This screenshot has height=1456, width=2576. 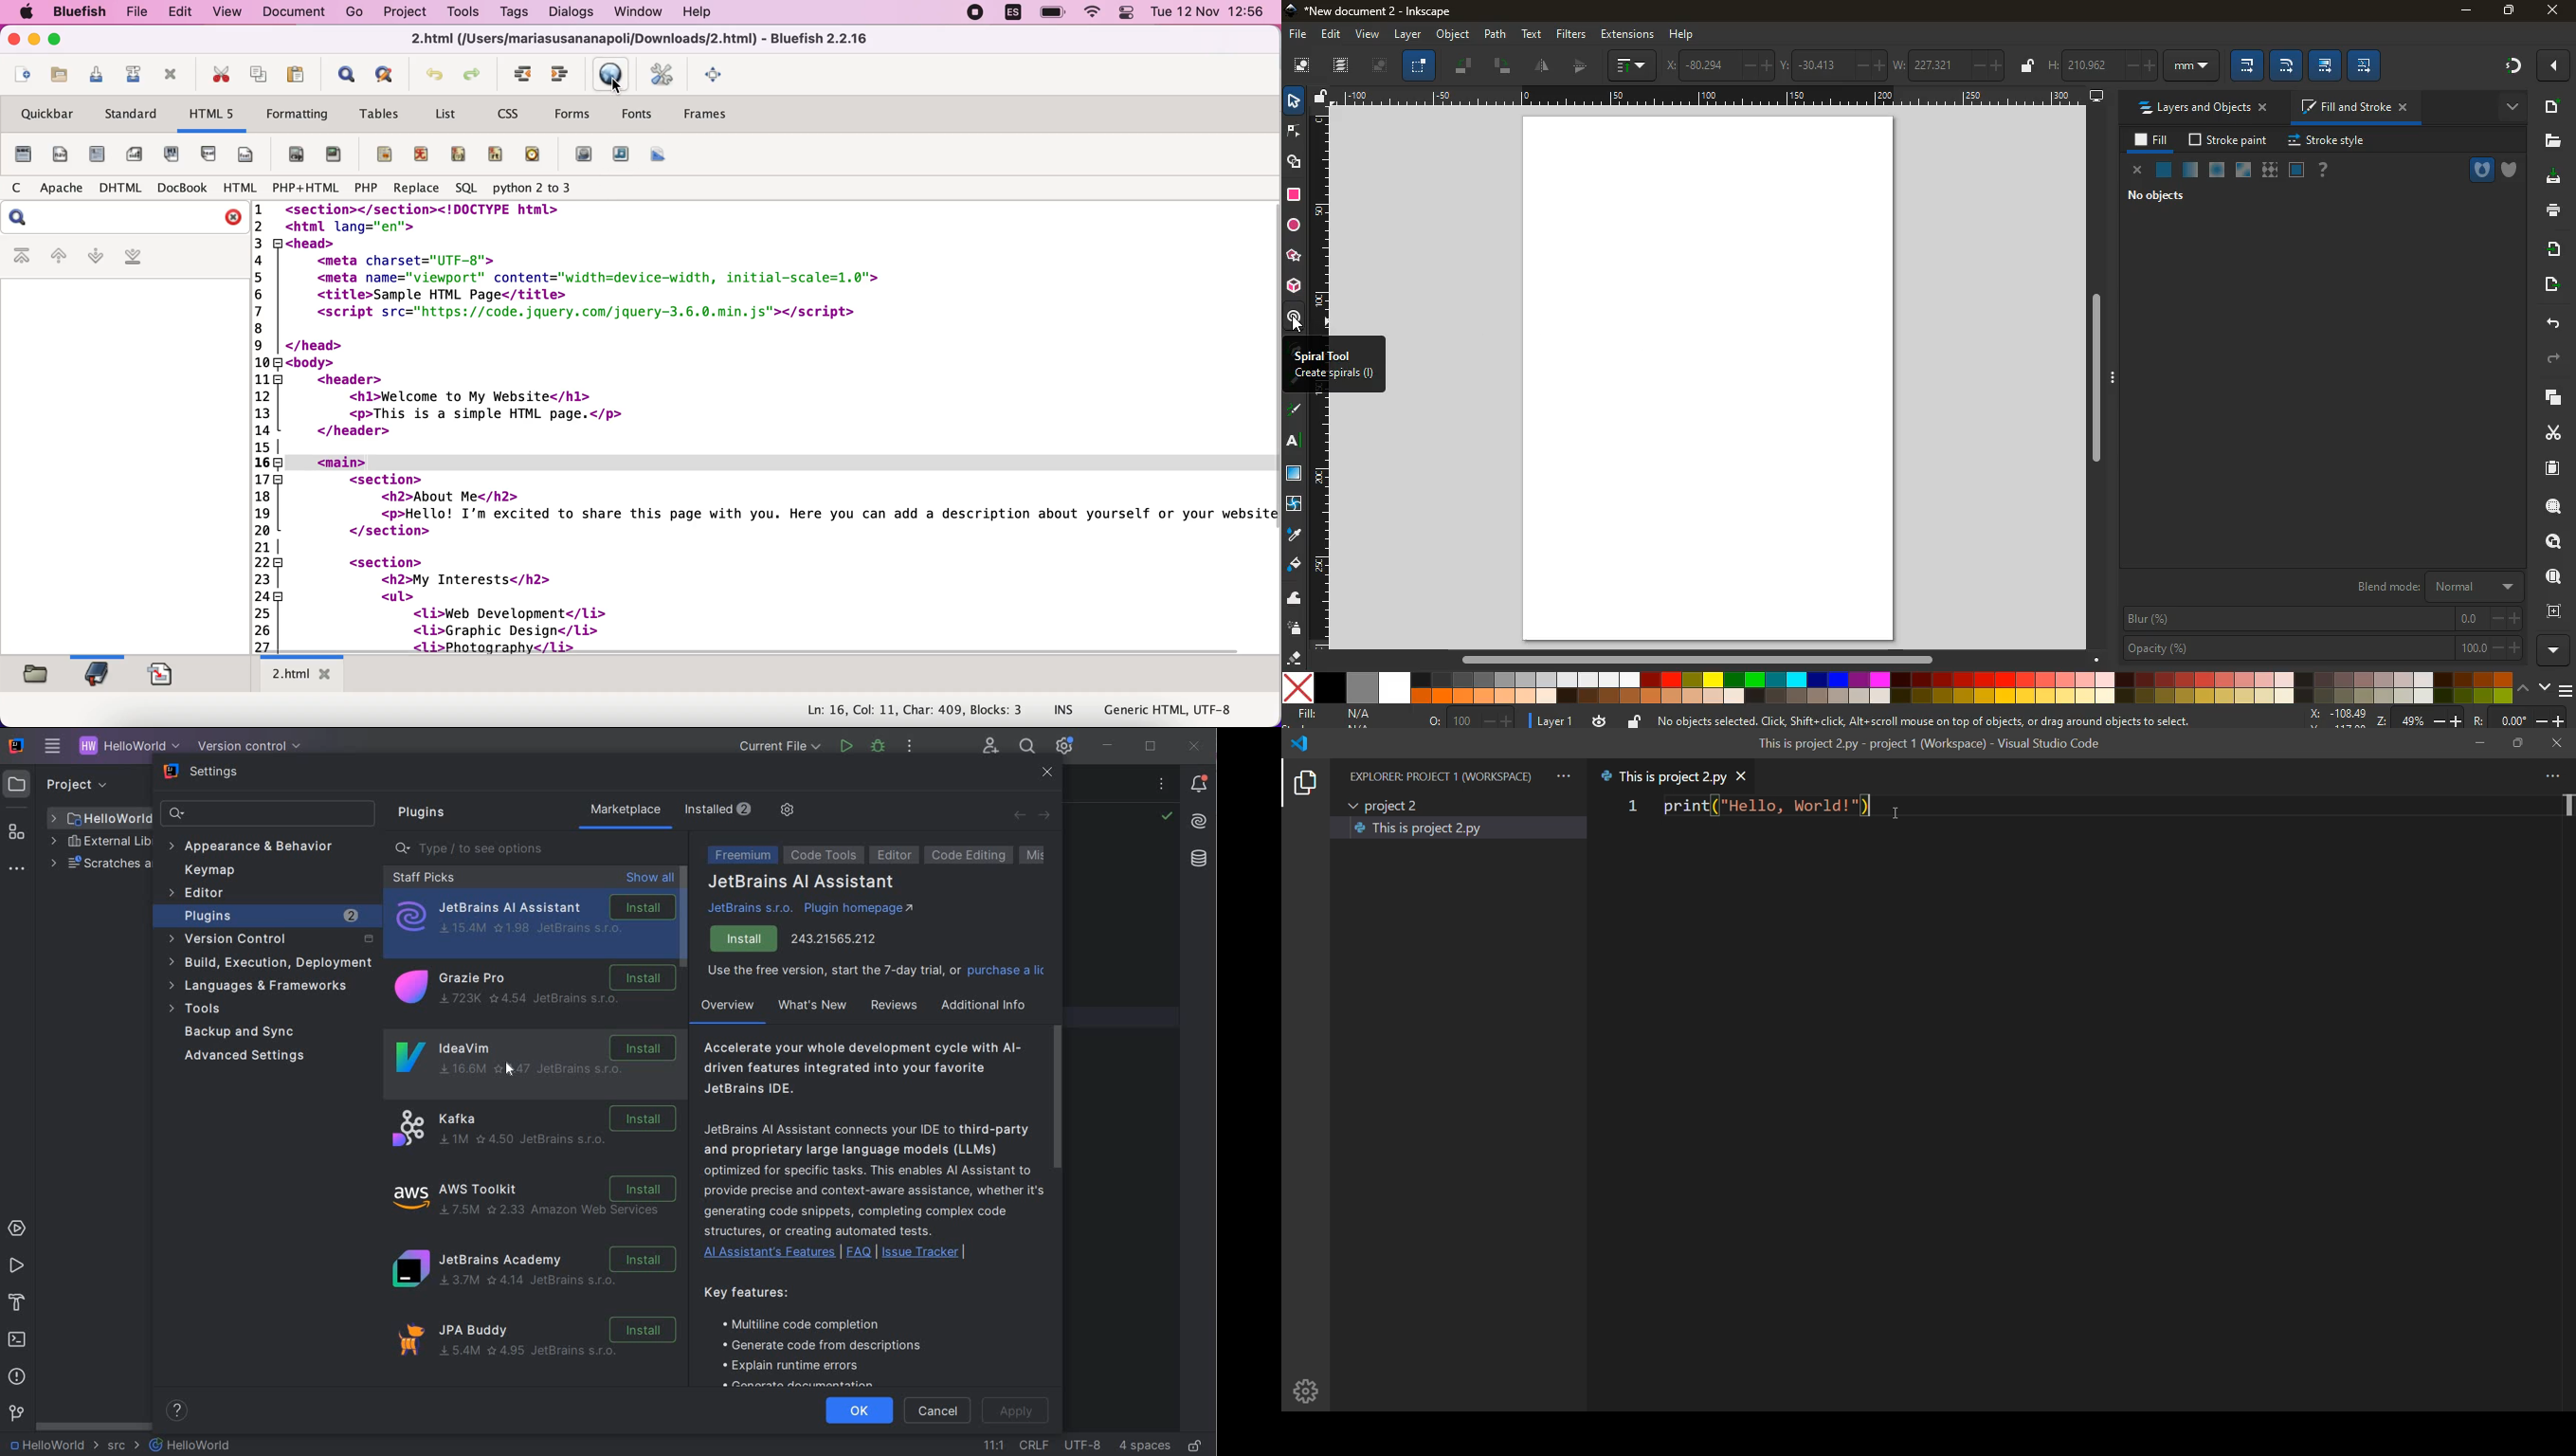 I want to click on apache, so click(x=60, y=189).